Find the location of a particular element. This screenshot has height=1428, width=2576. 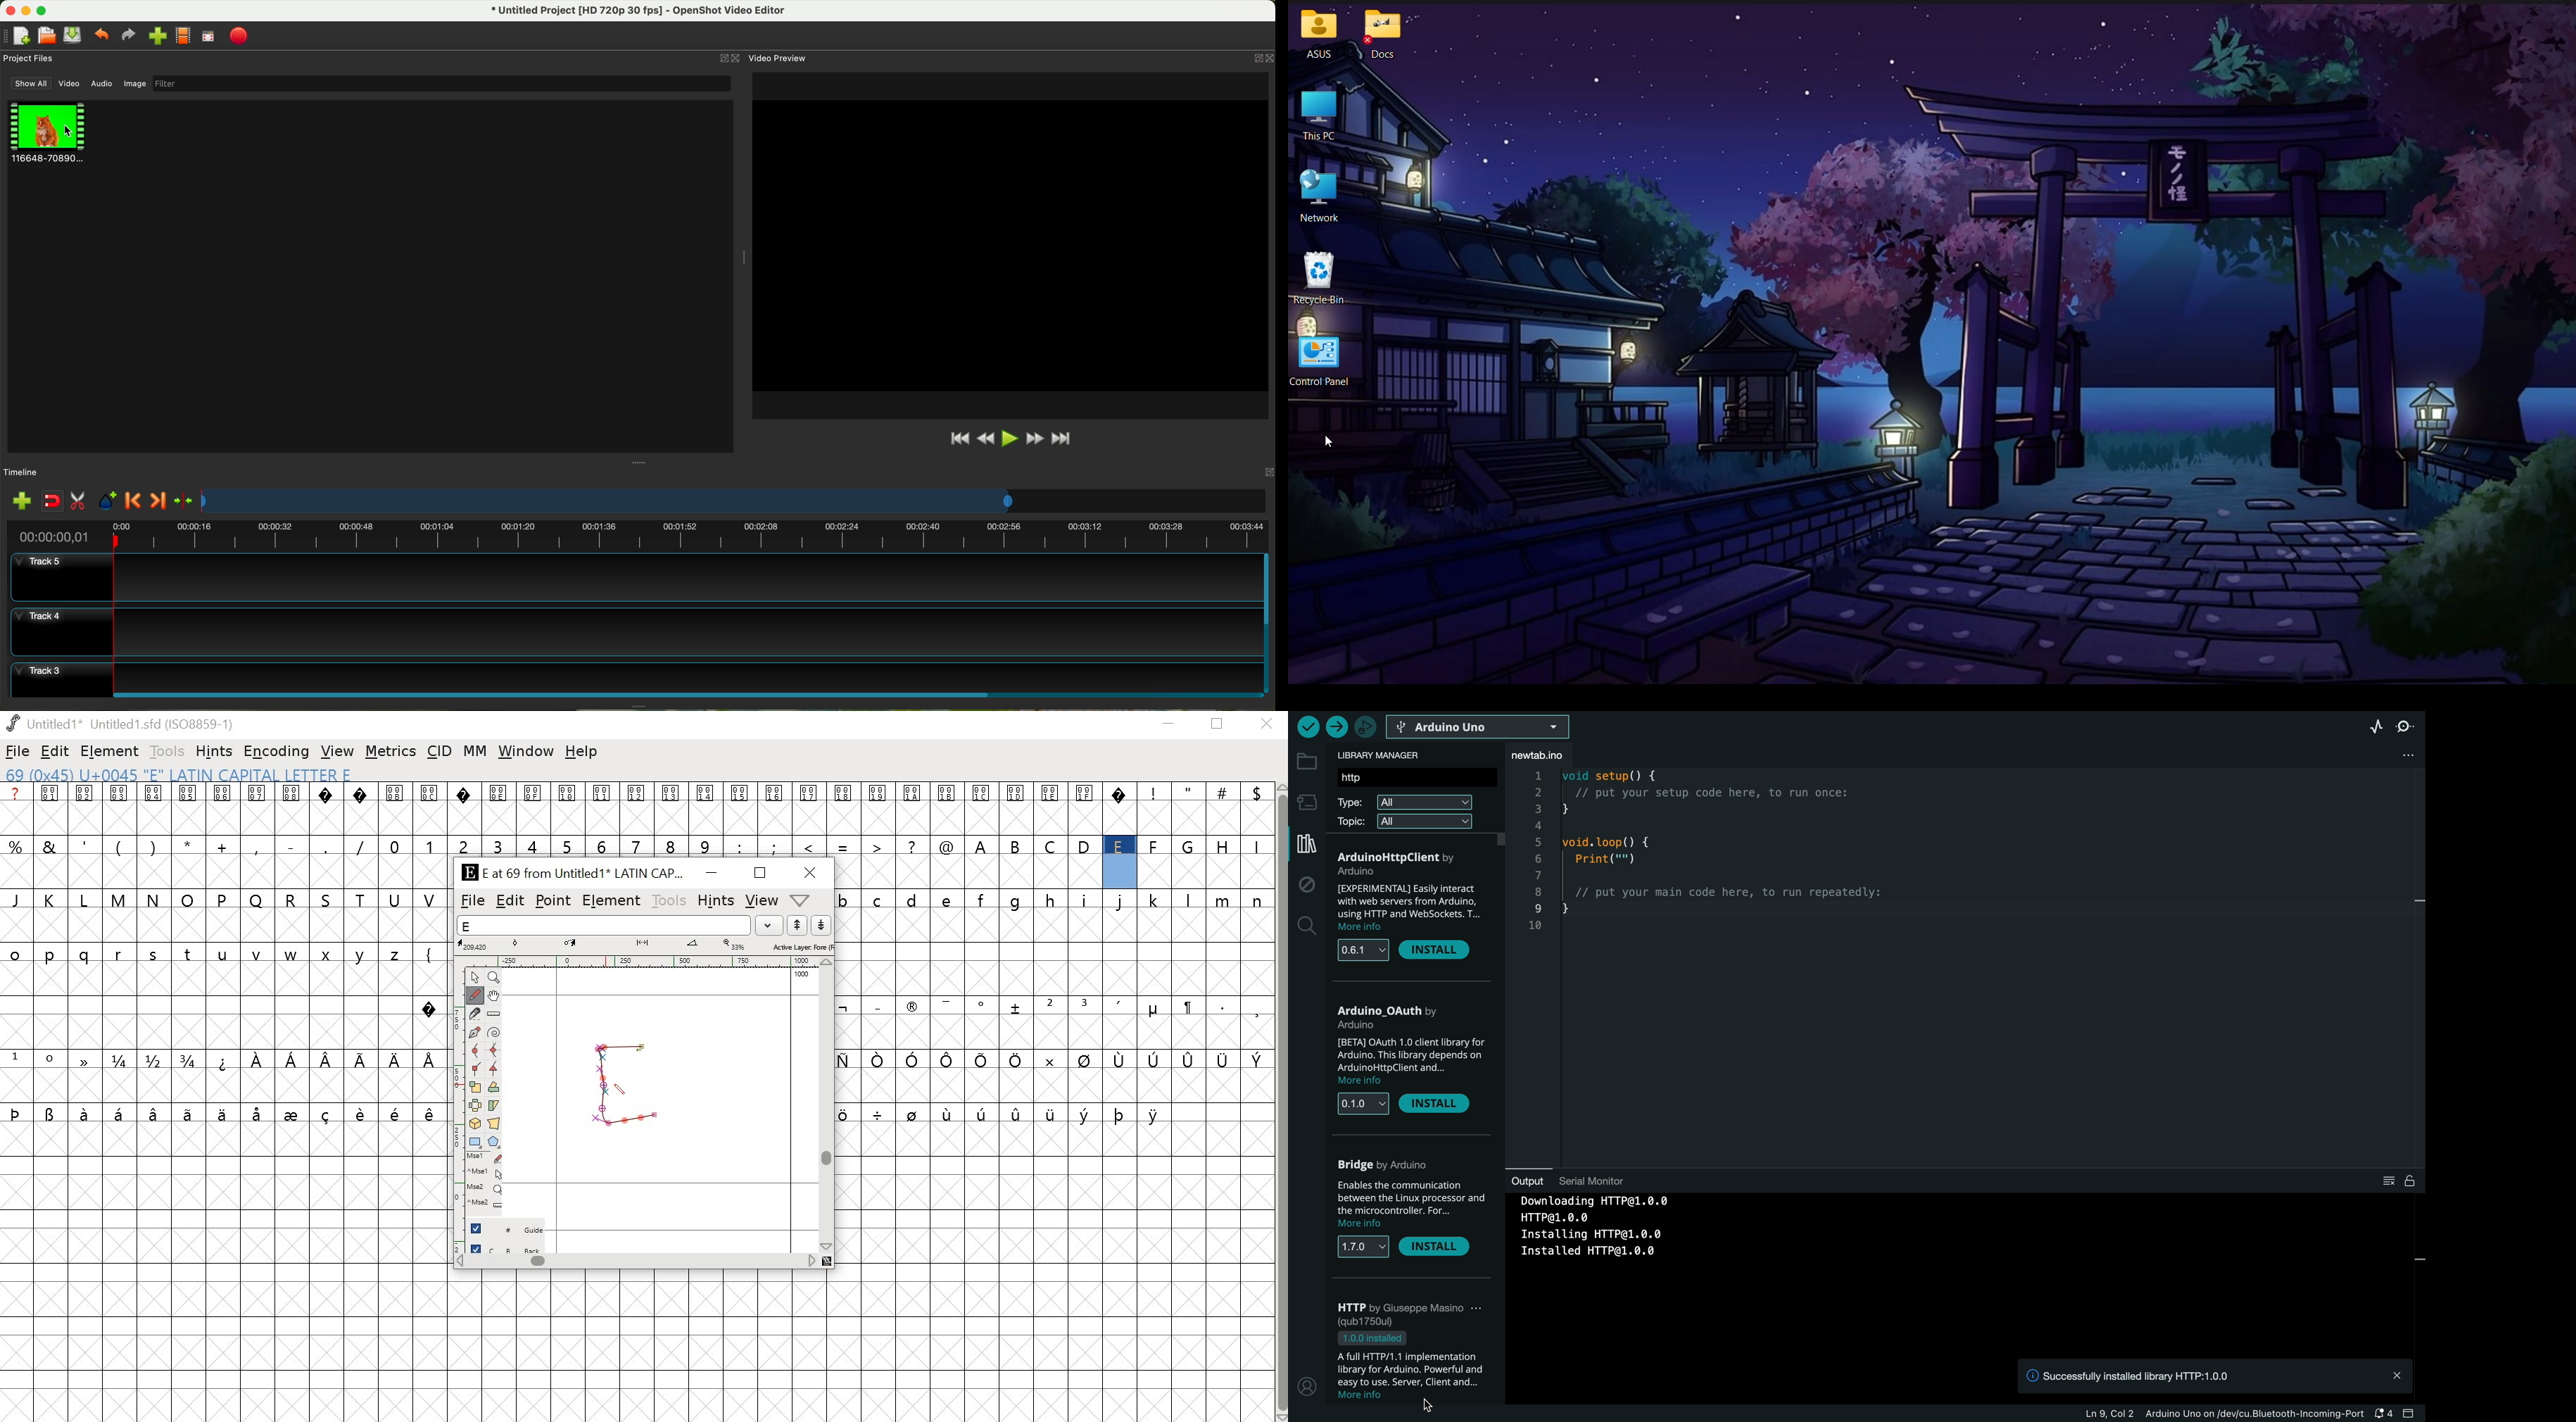

empty cells is located at coordinates (223, 1086).